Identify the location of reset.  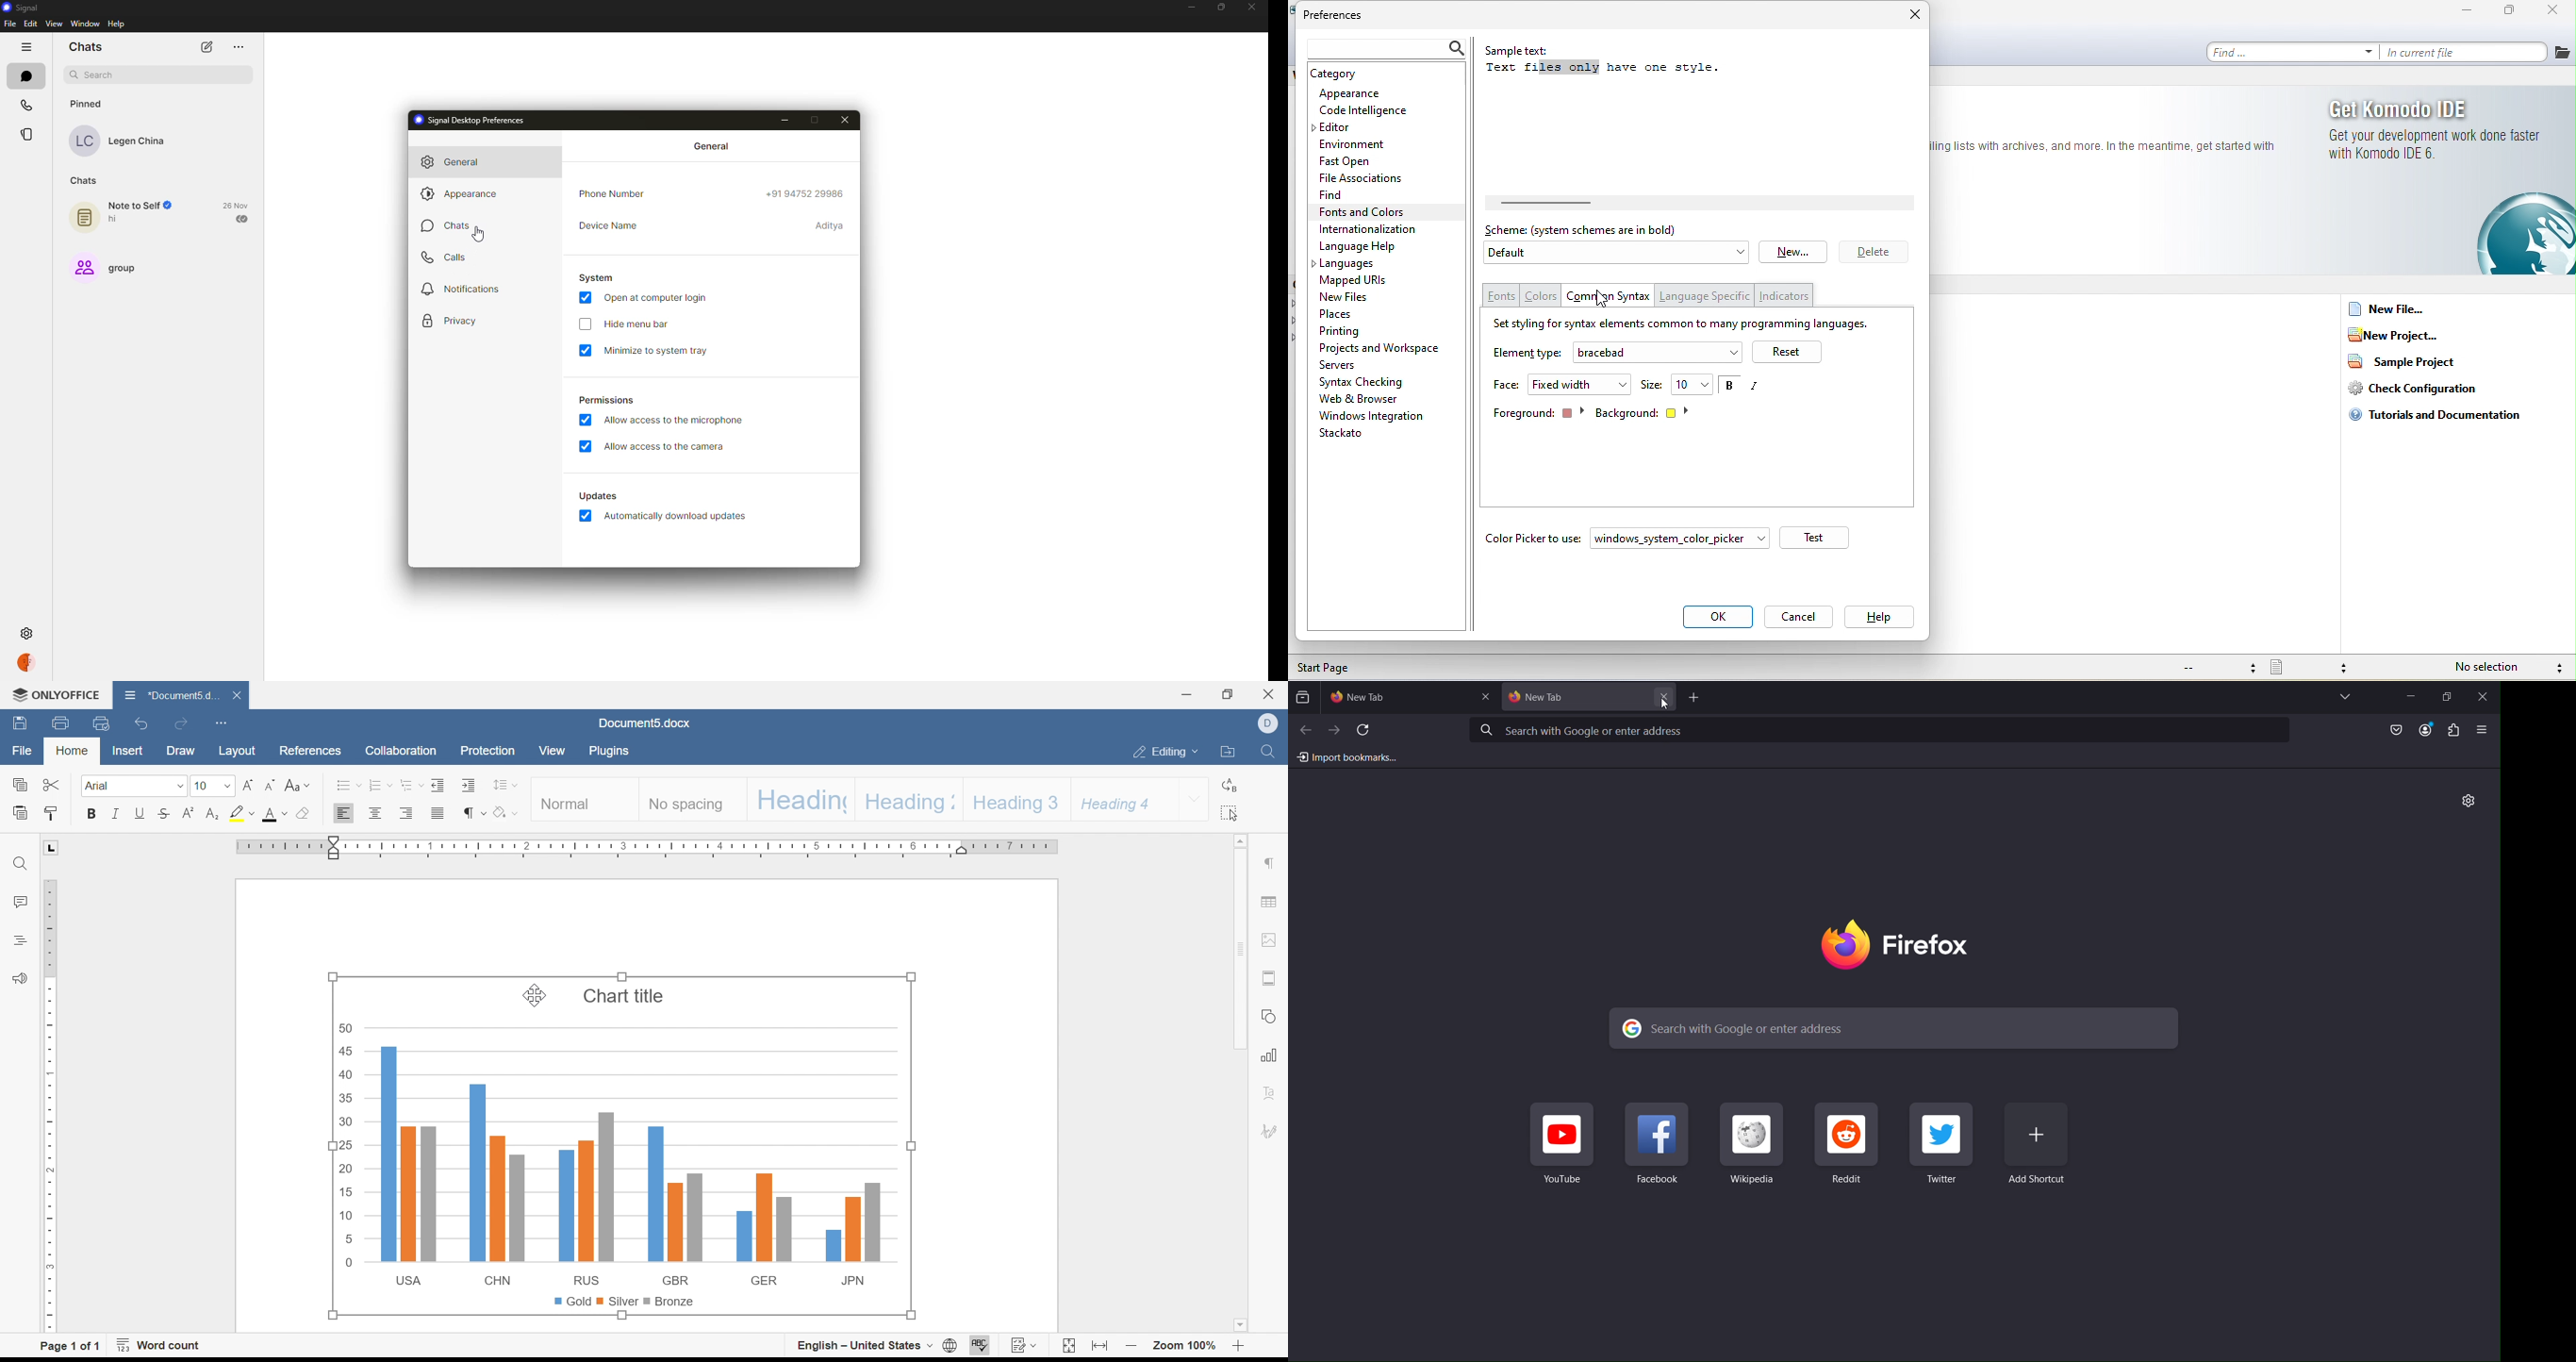
(1792, 352).